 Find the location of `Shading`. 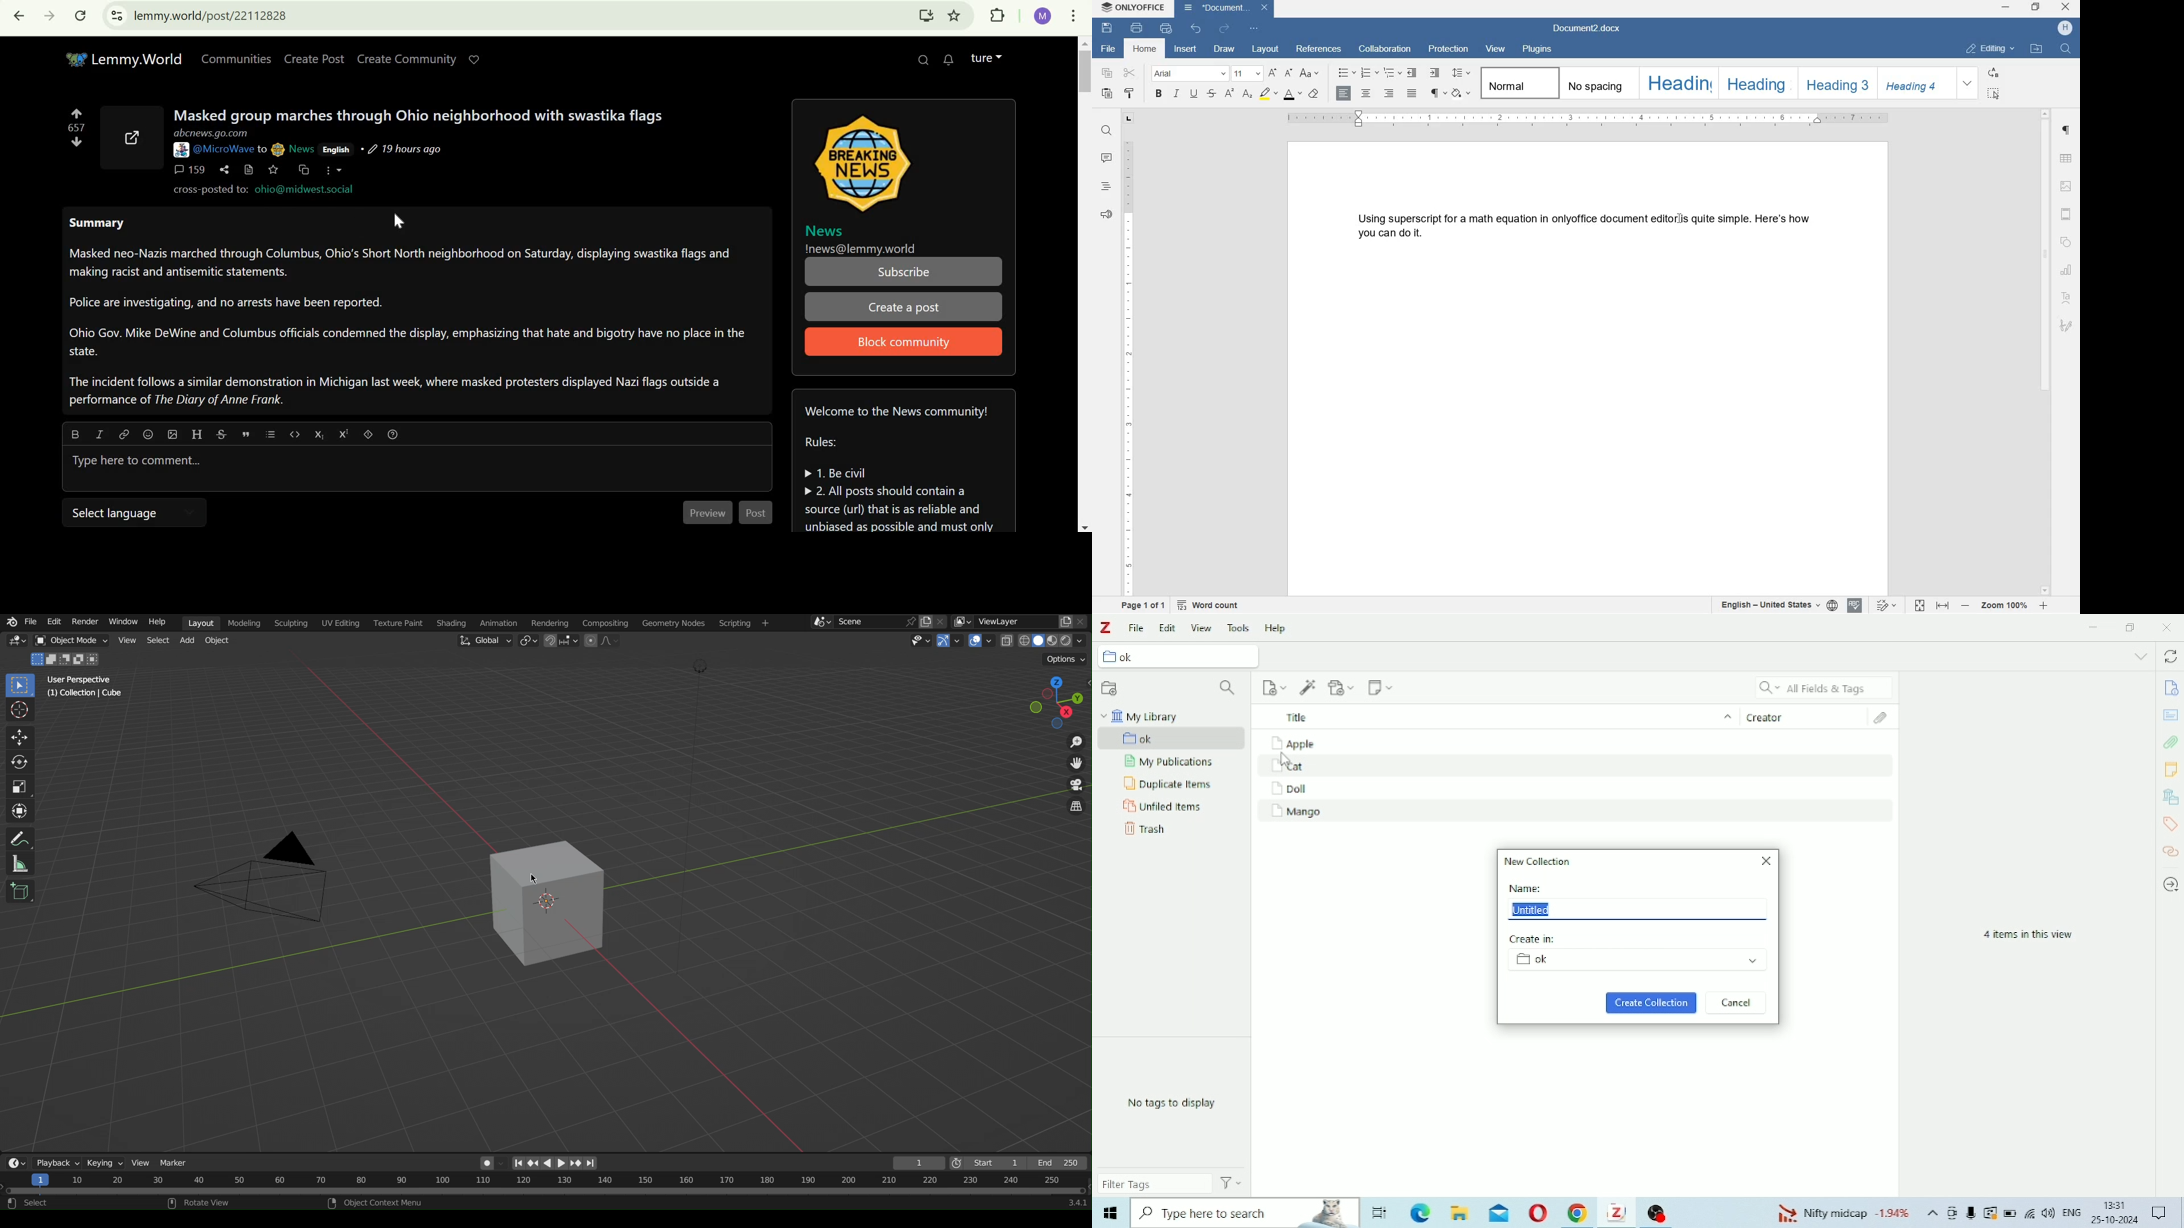

Shading is located at coordinates (451, 623).